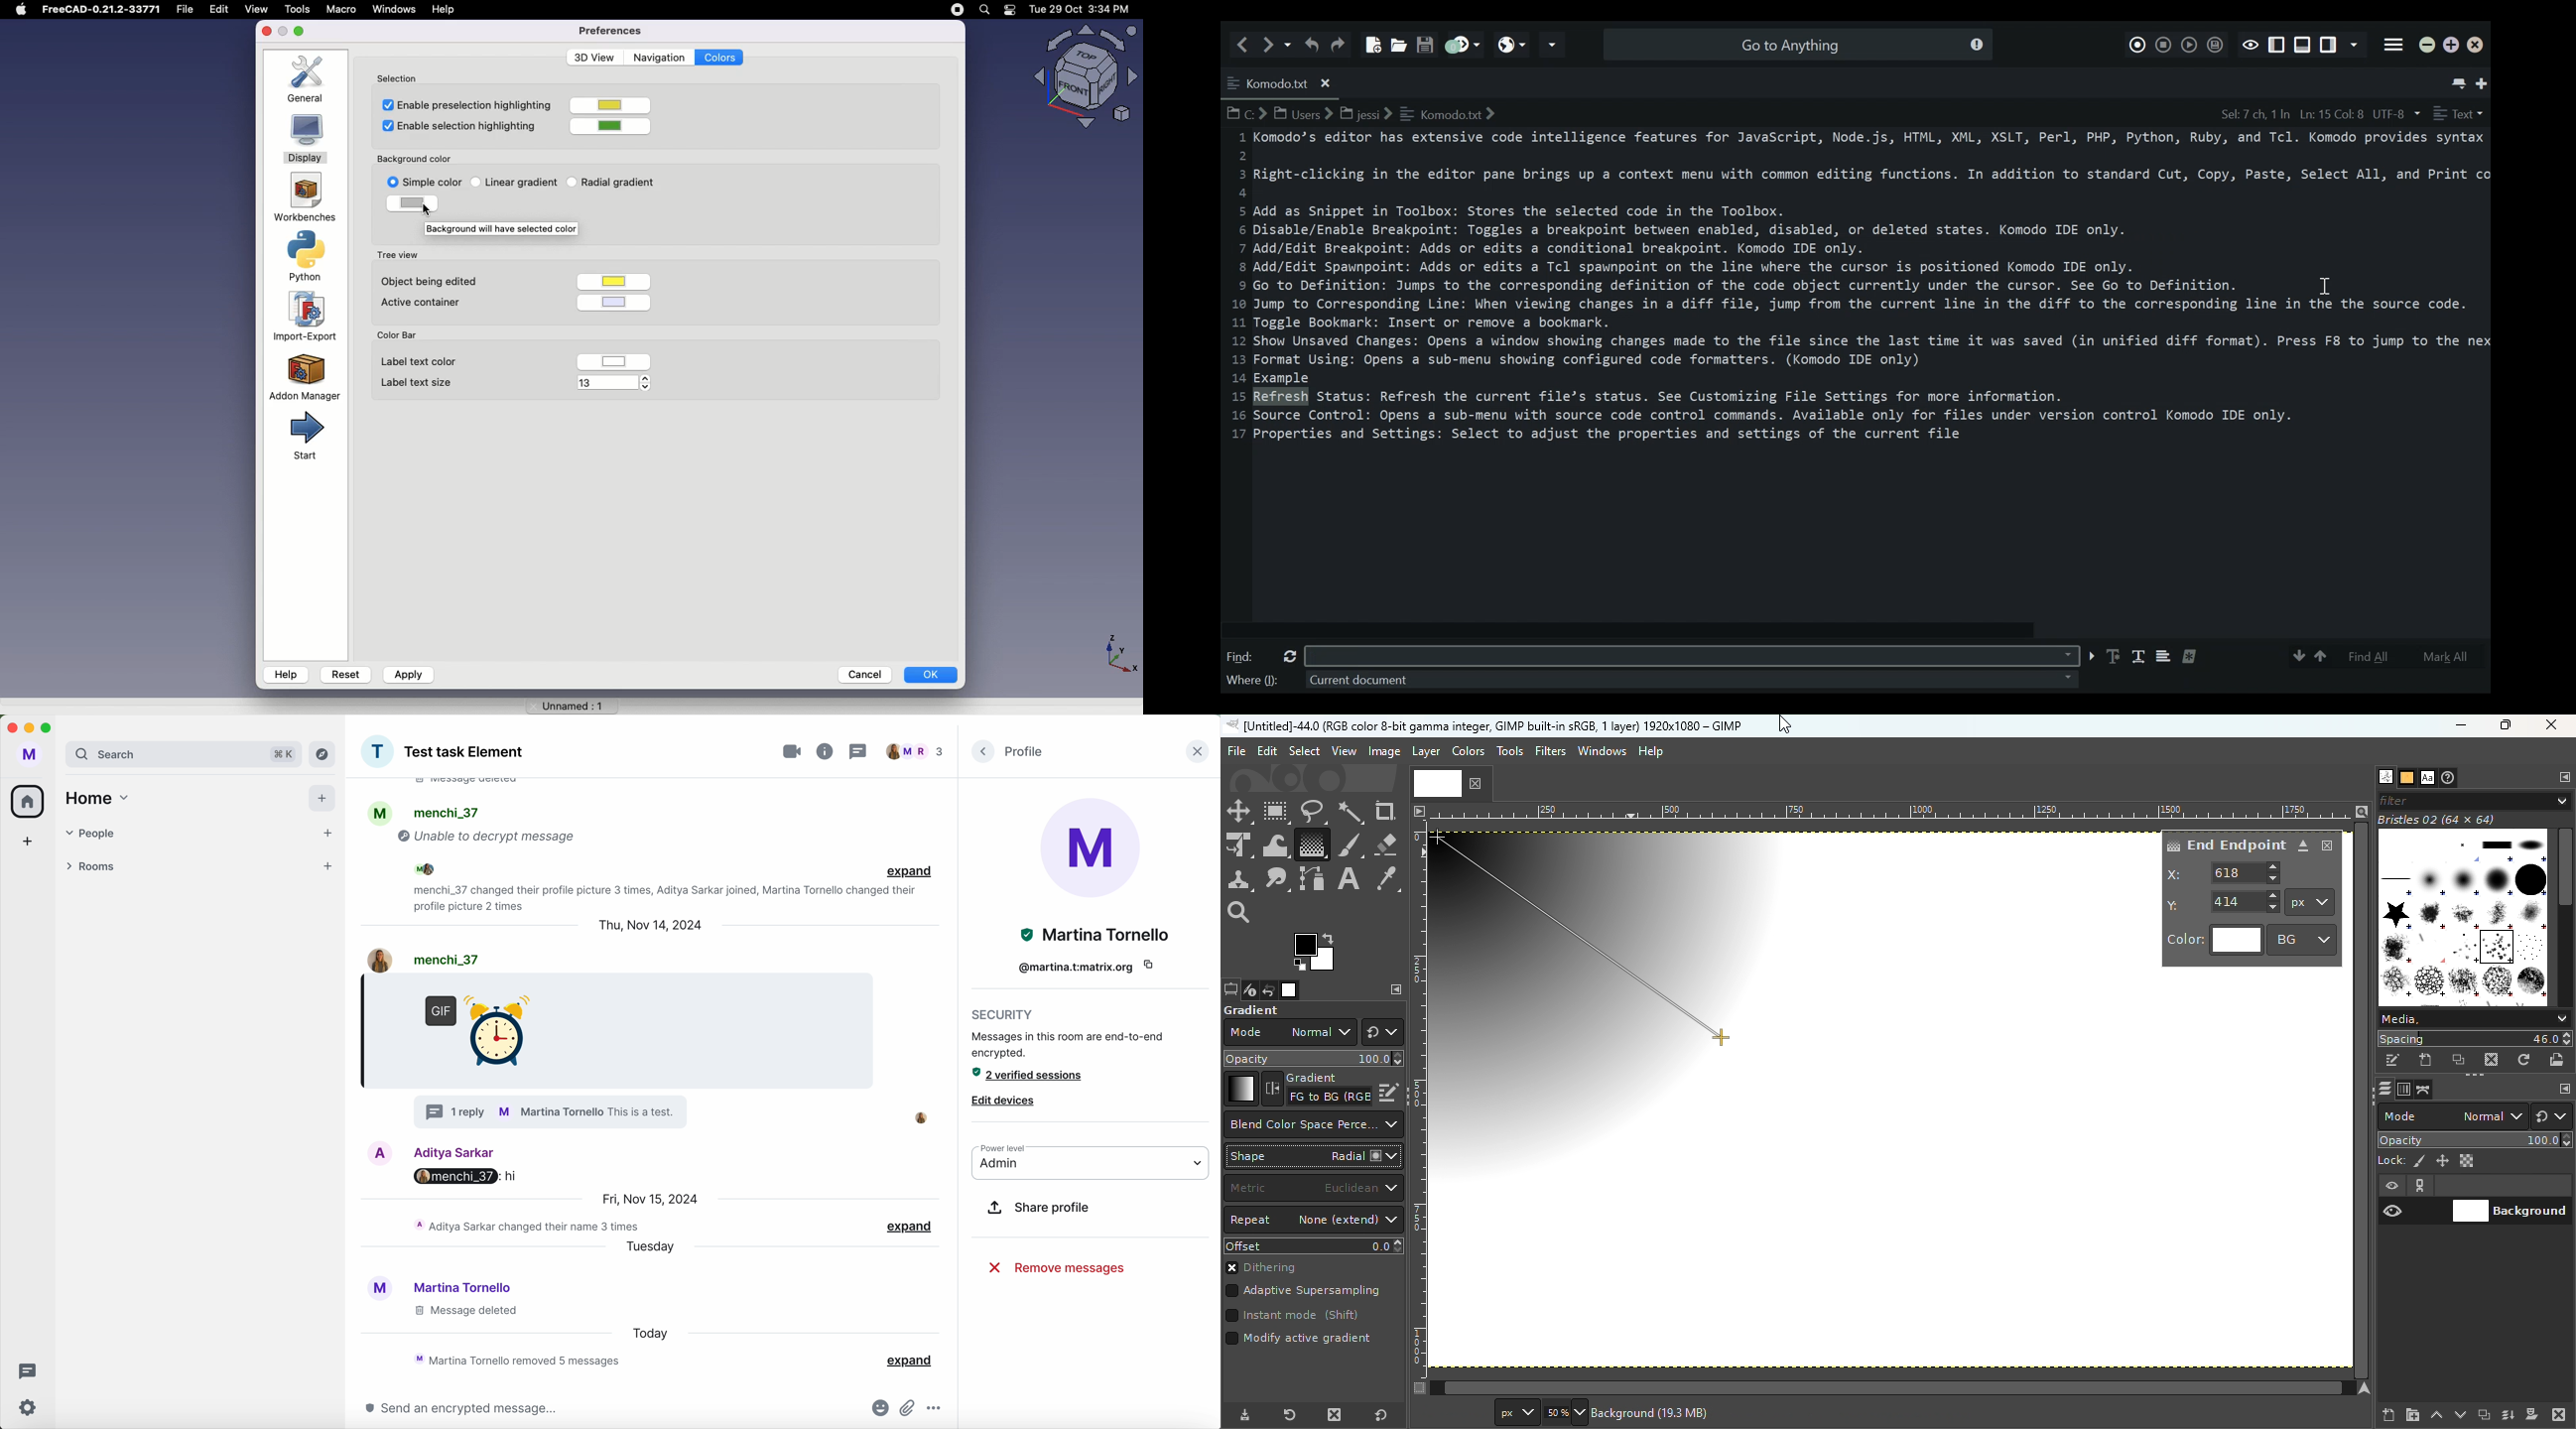  I want to click on Open the image dialog, so click(1287, 990).